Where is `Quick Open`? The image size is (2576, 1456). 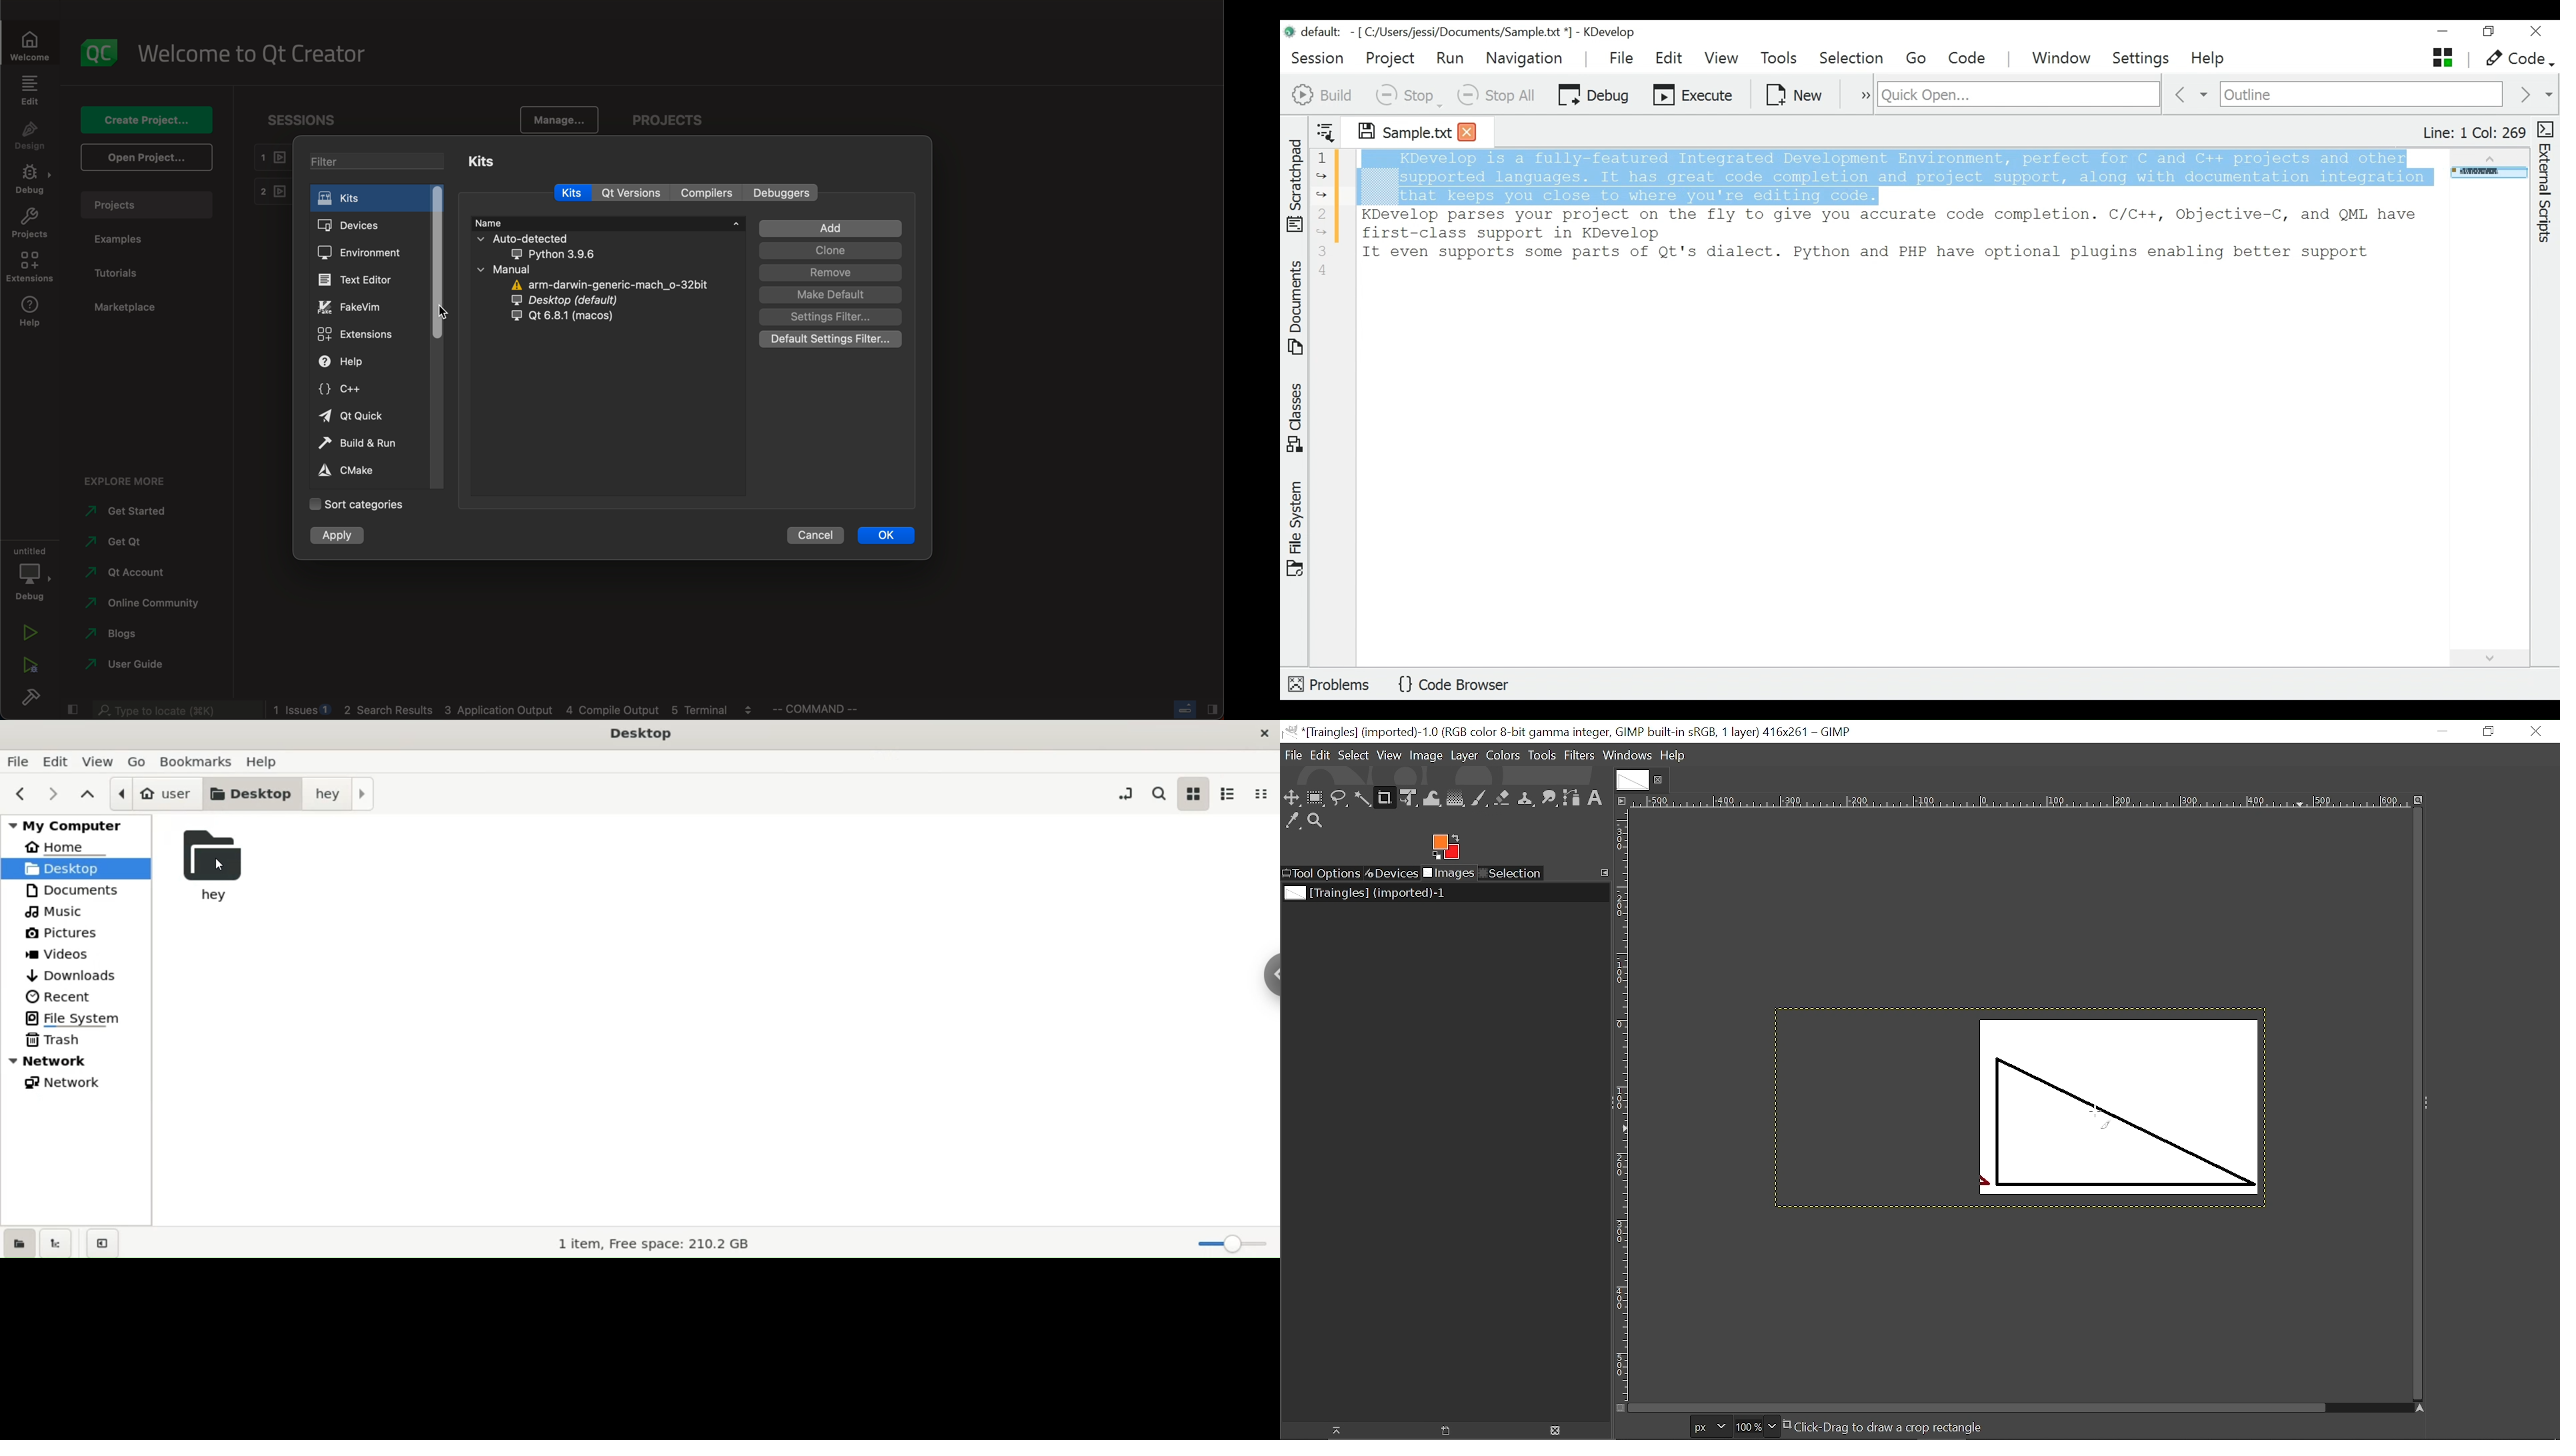
Quick Open is located at coordinates (2017, 95).